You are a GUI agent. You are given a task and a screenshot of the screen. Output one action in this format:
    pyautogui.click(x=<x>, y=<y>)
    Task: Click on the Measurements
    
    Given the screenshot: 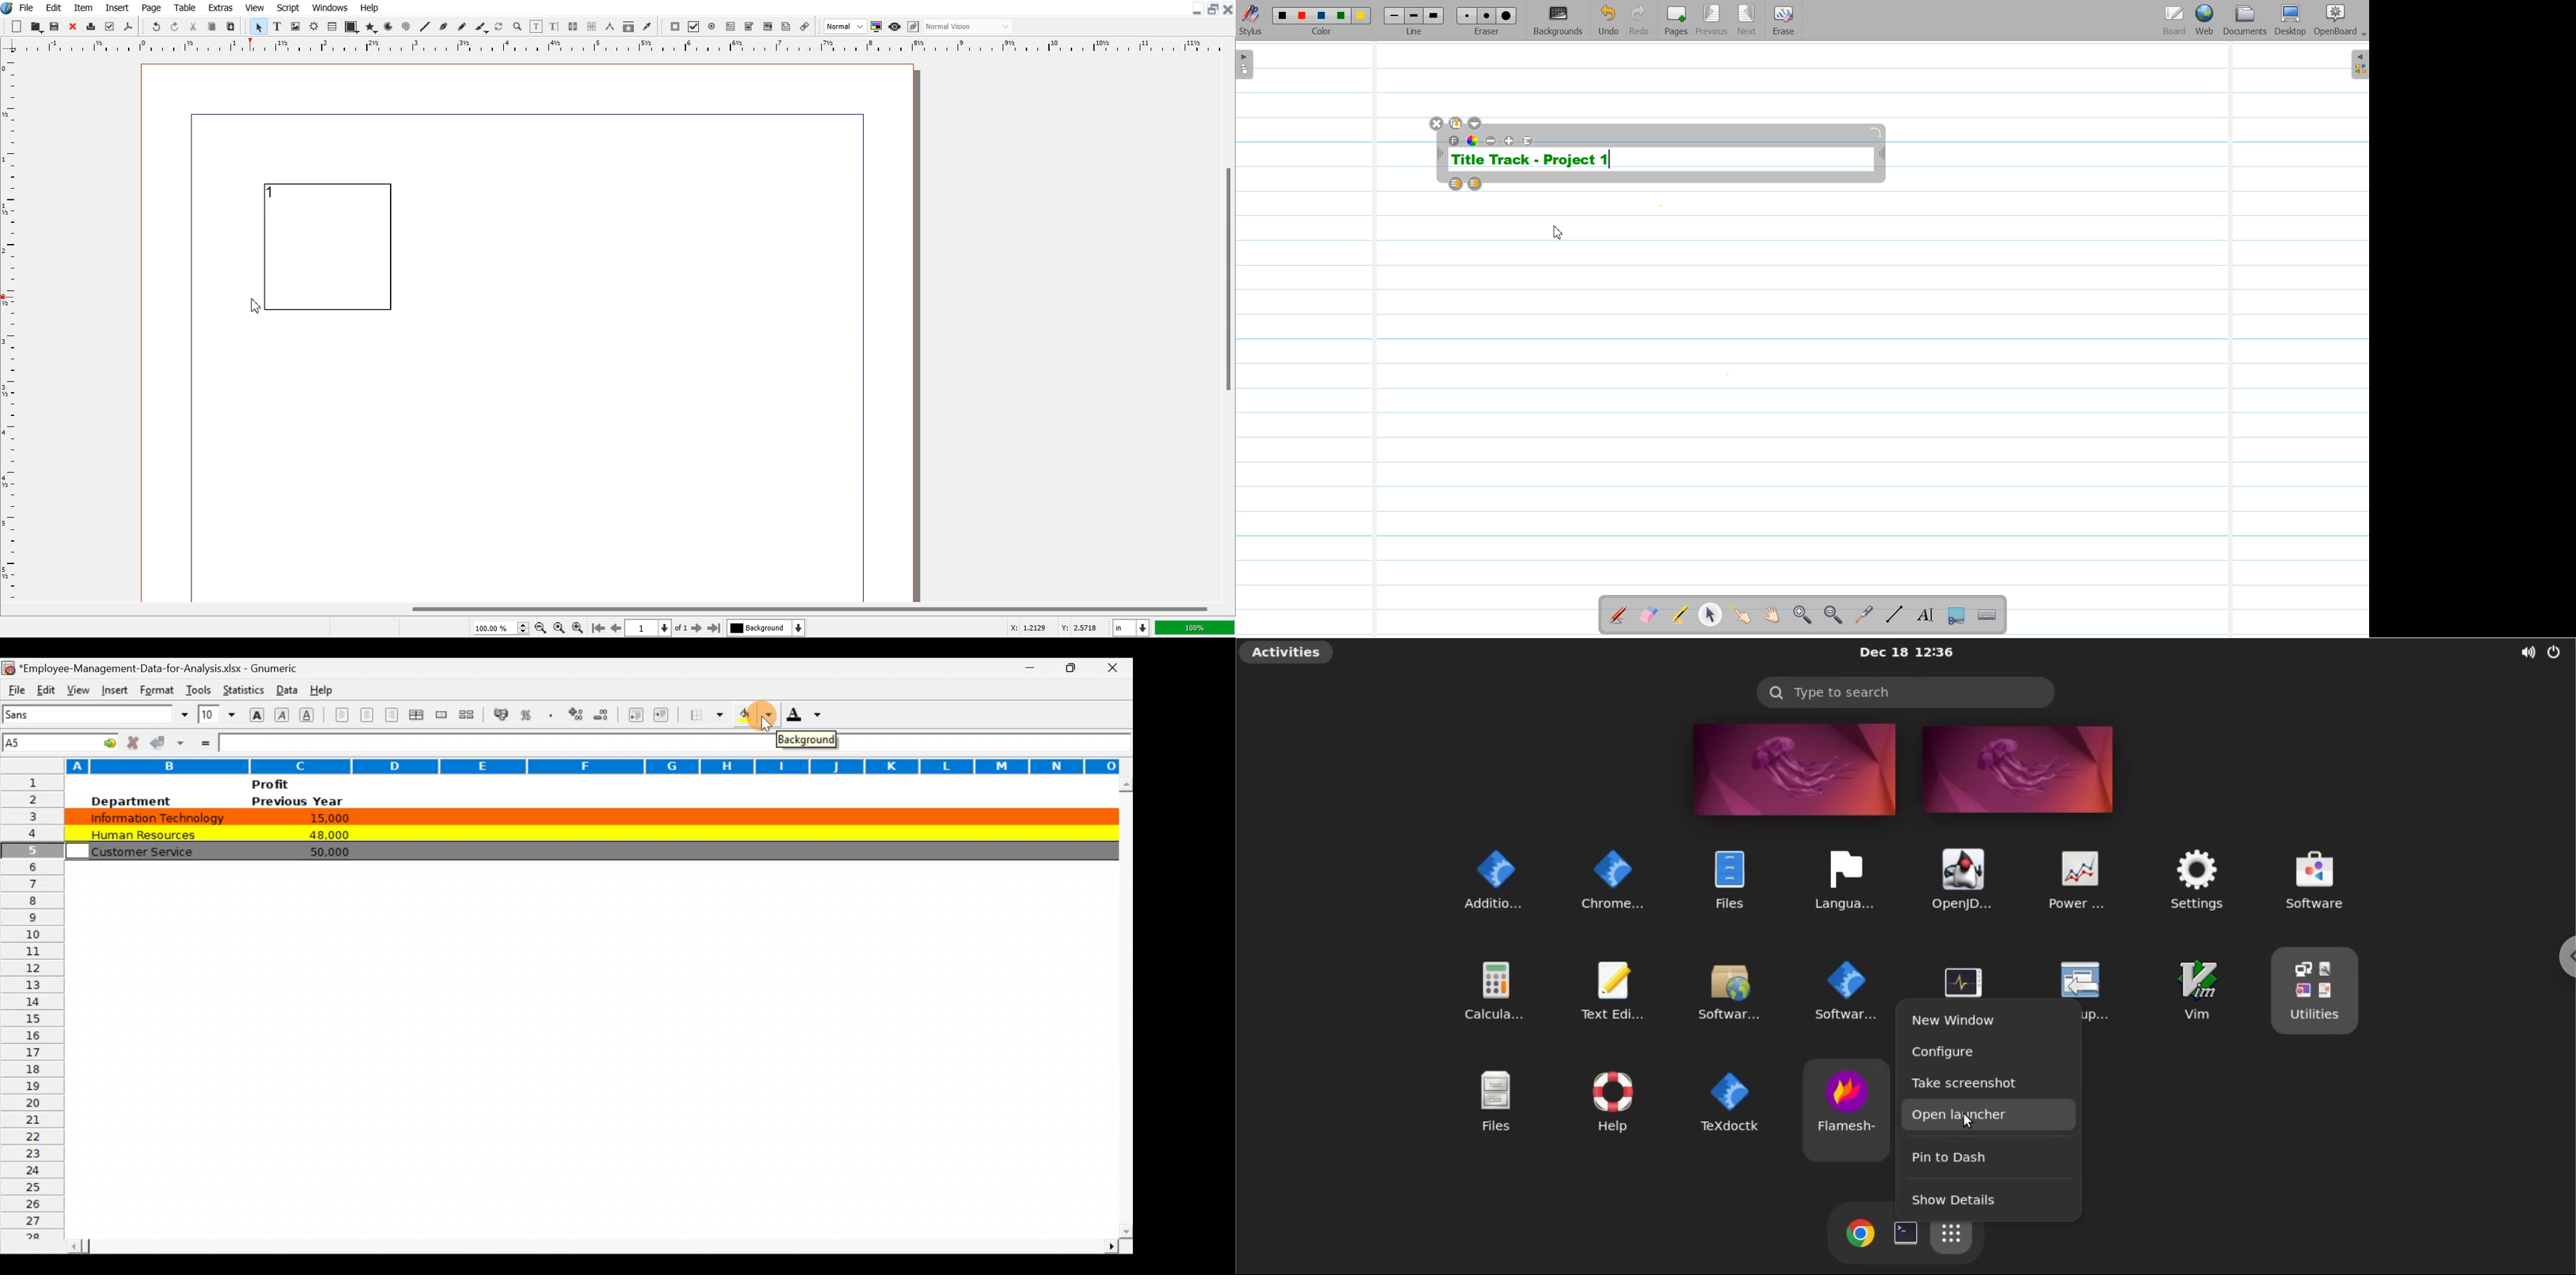 What is the action you would take?
    pyautogui.click(x=611, y=26)
    